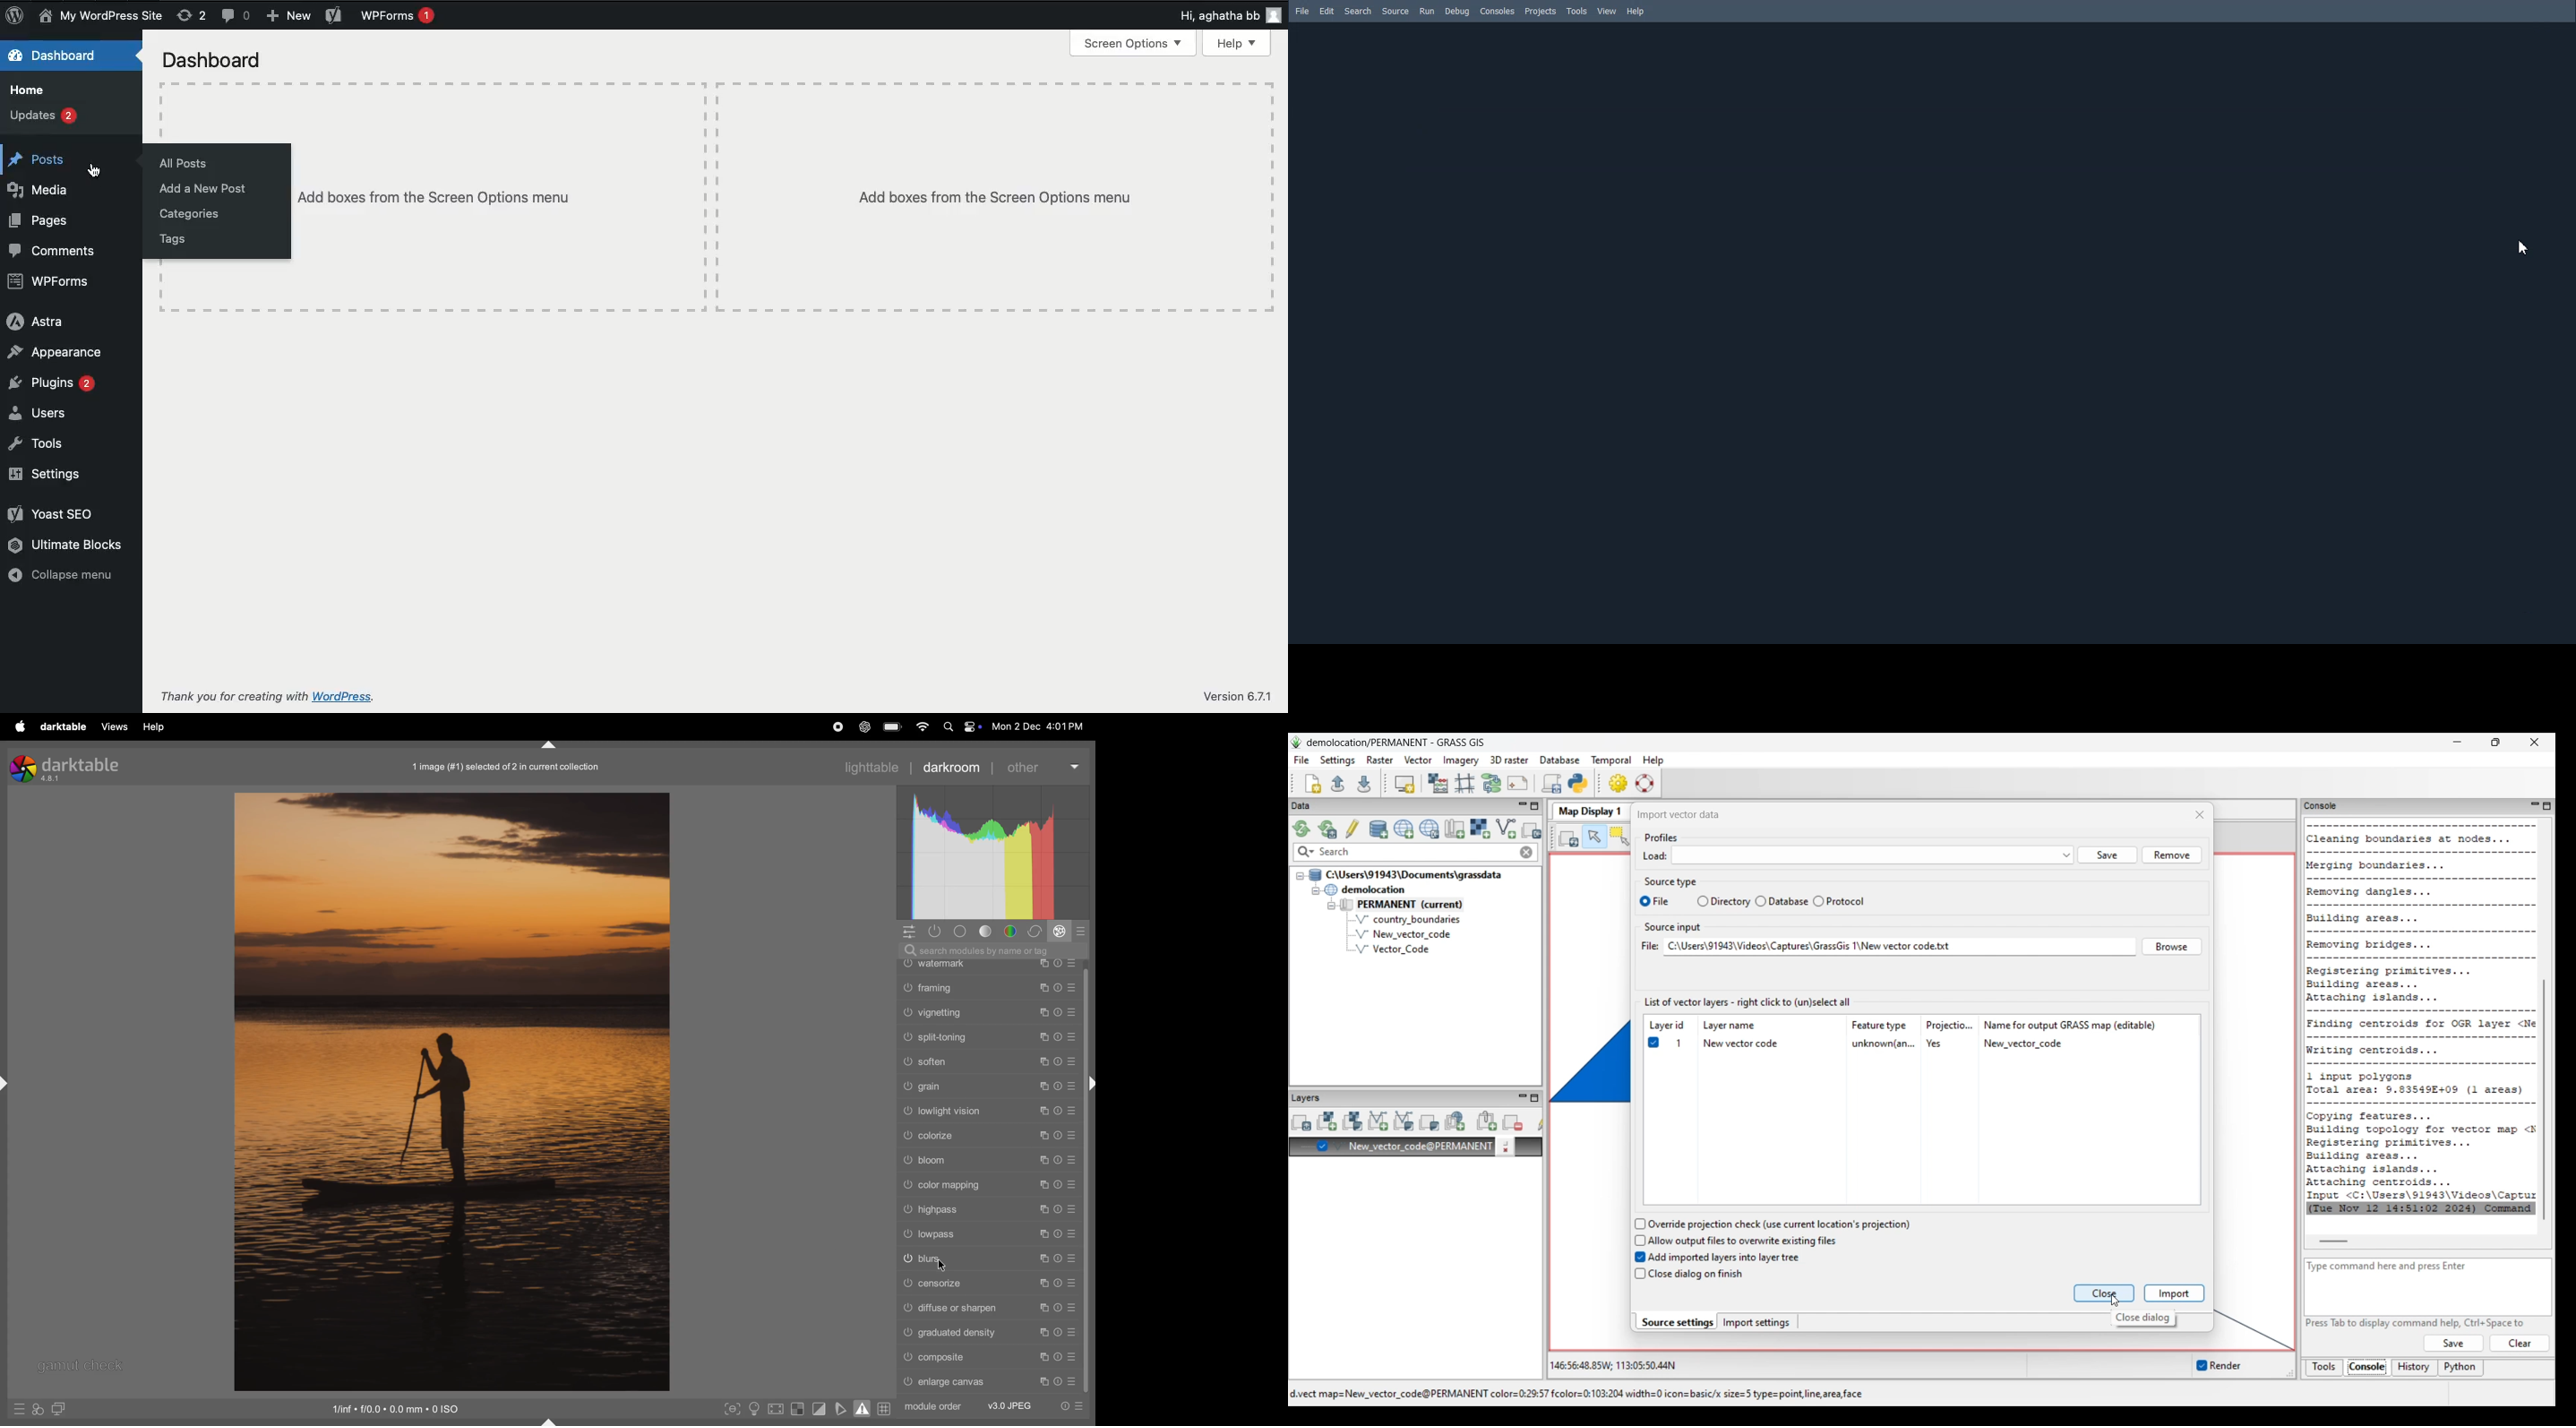  I want to click on Tools, so click(35, 443).